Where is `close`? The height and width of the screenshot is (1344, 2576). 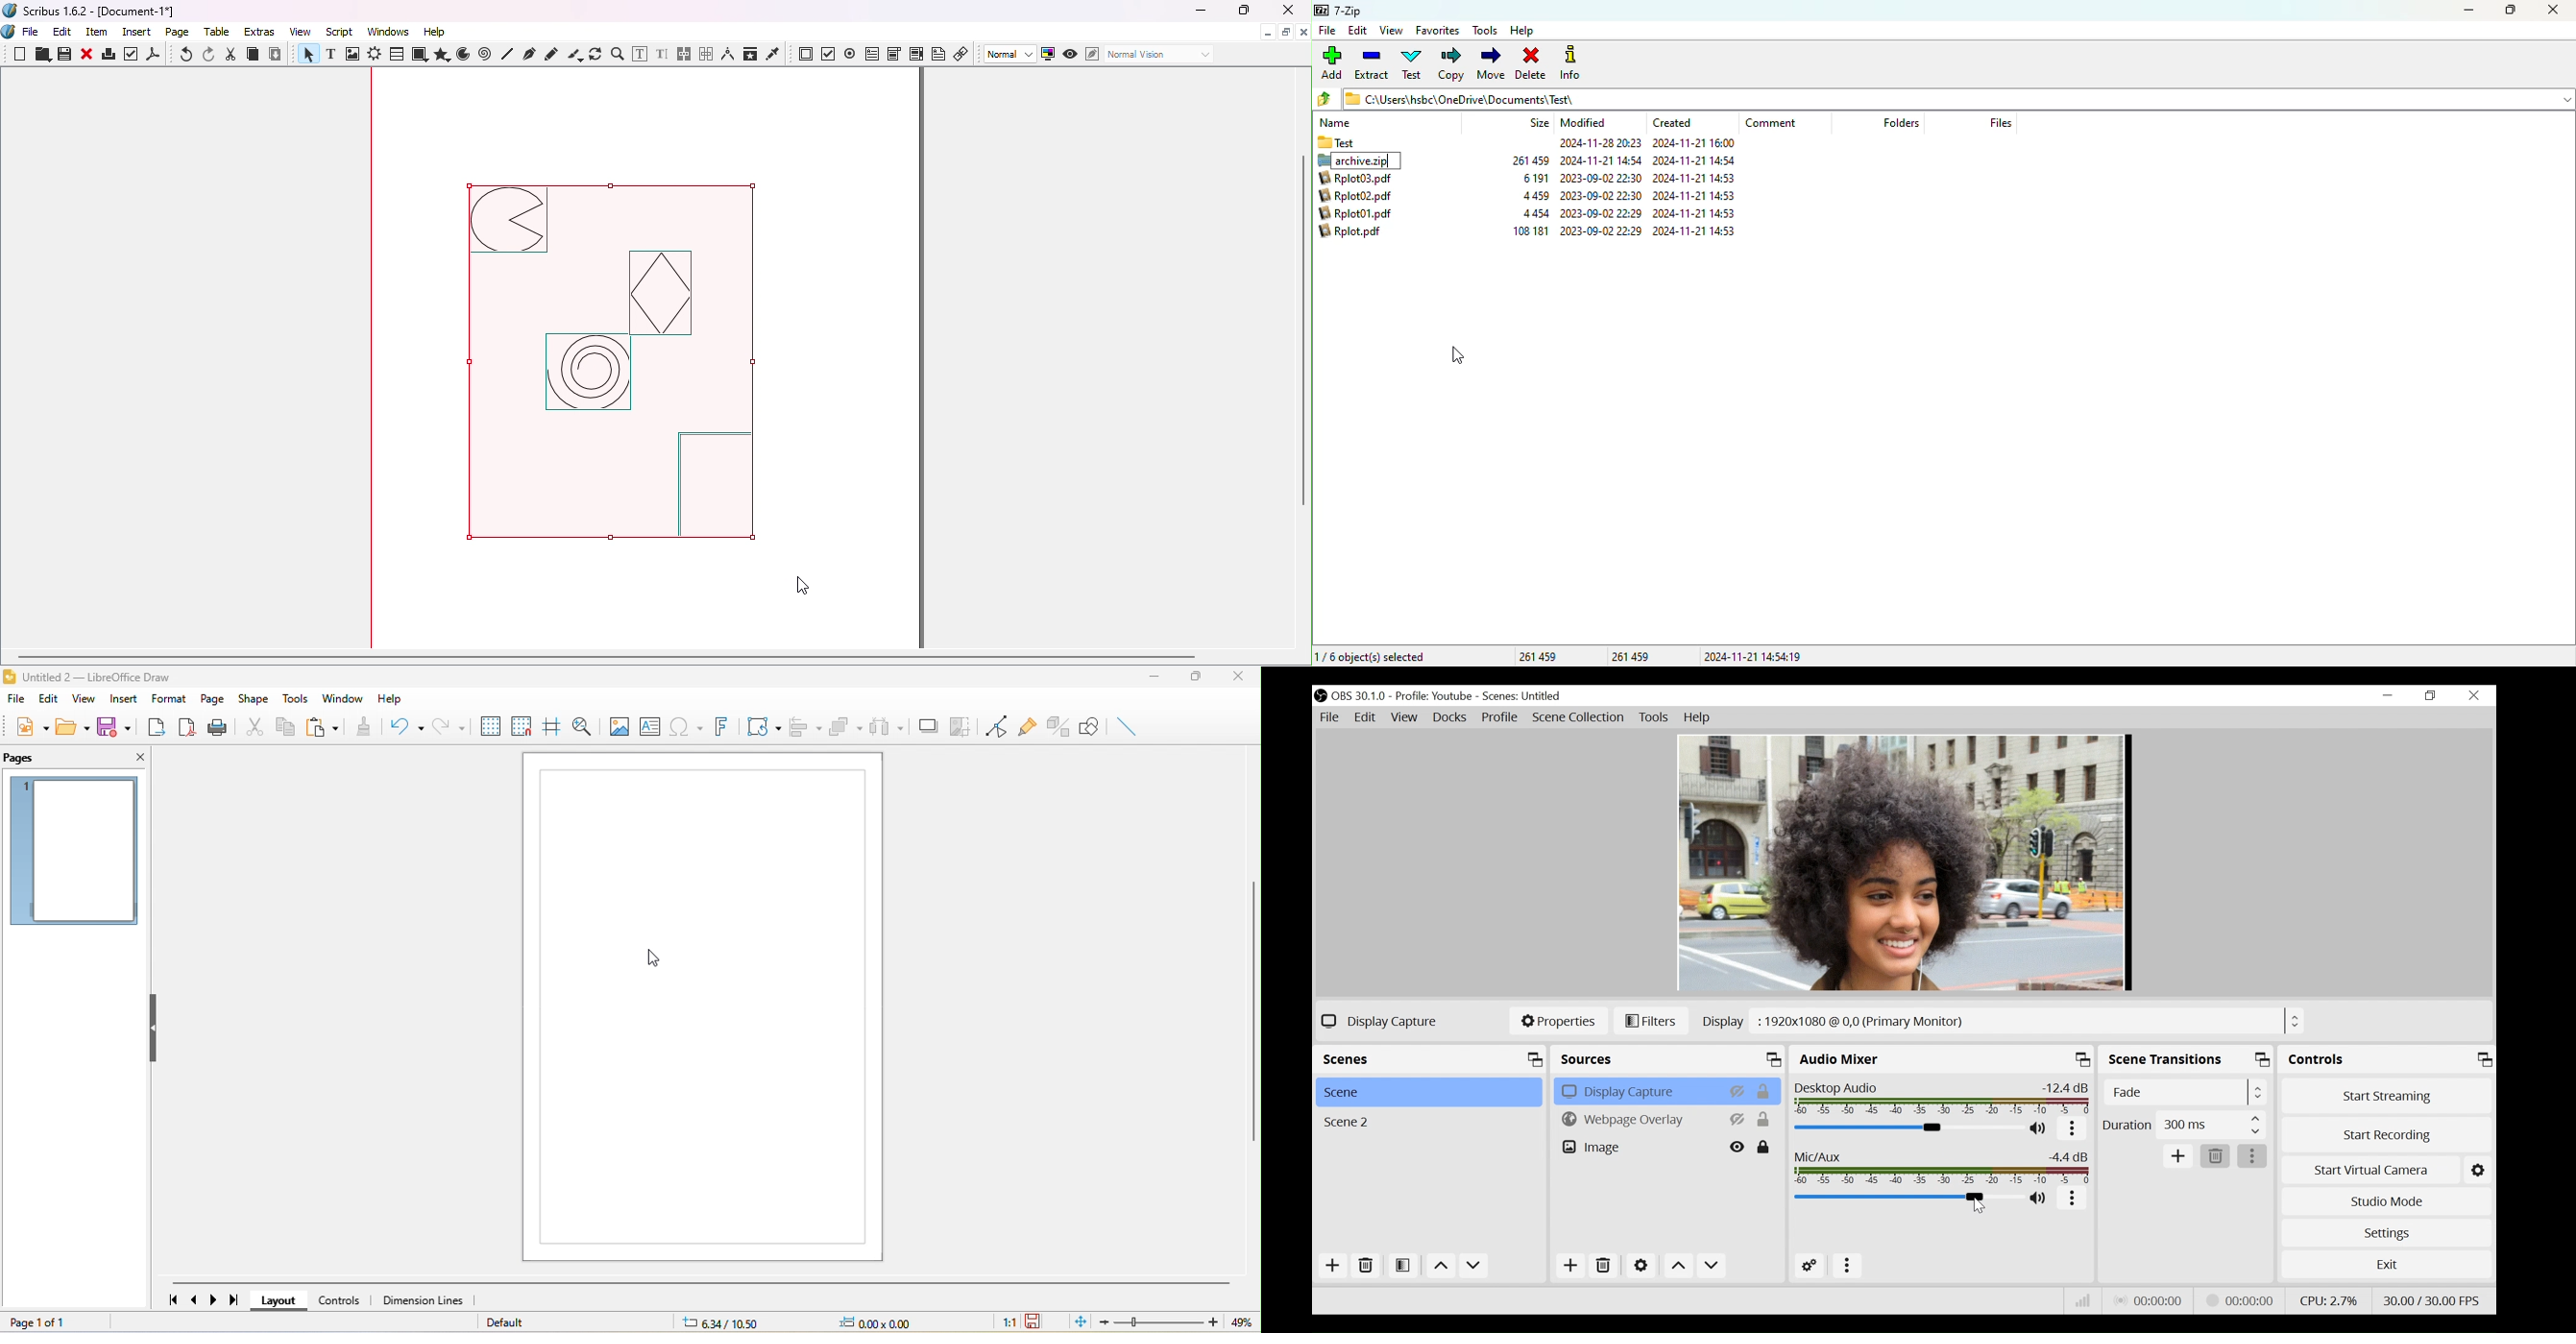 close is located at coordinates (1243, 677).